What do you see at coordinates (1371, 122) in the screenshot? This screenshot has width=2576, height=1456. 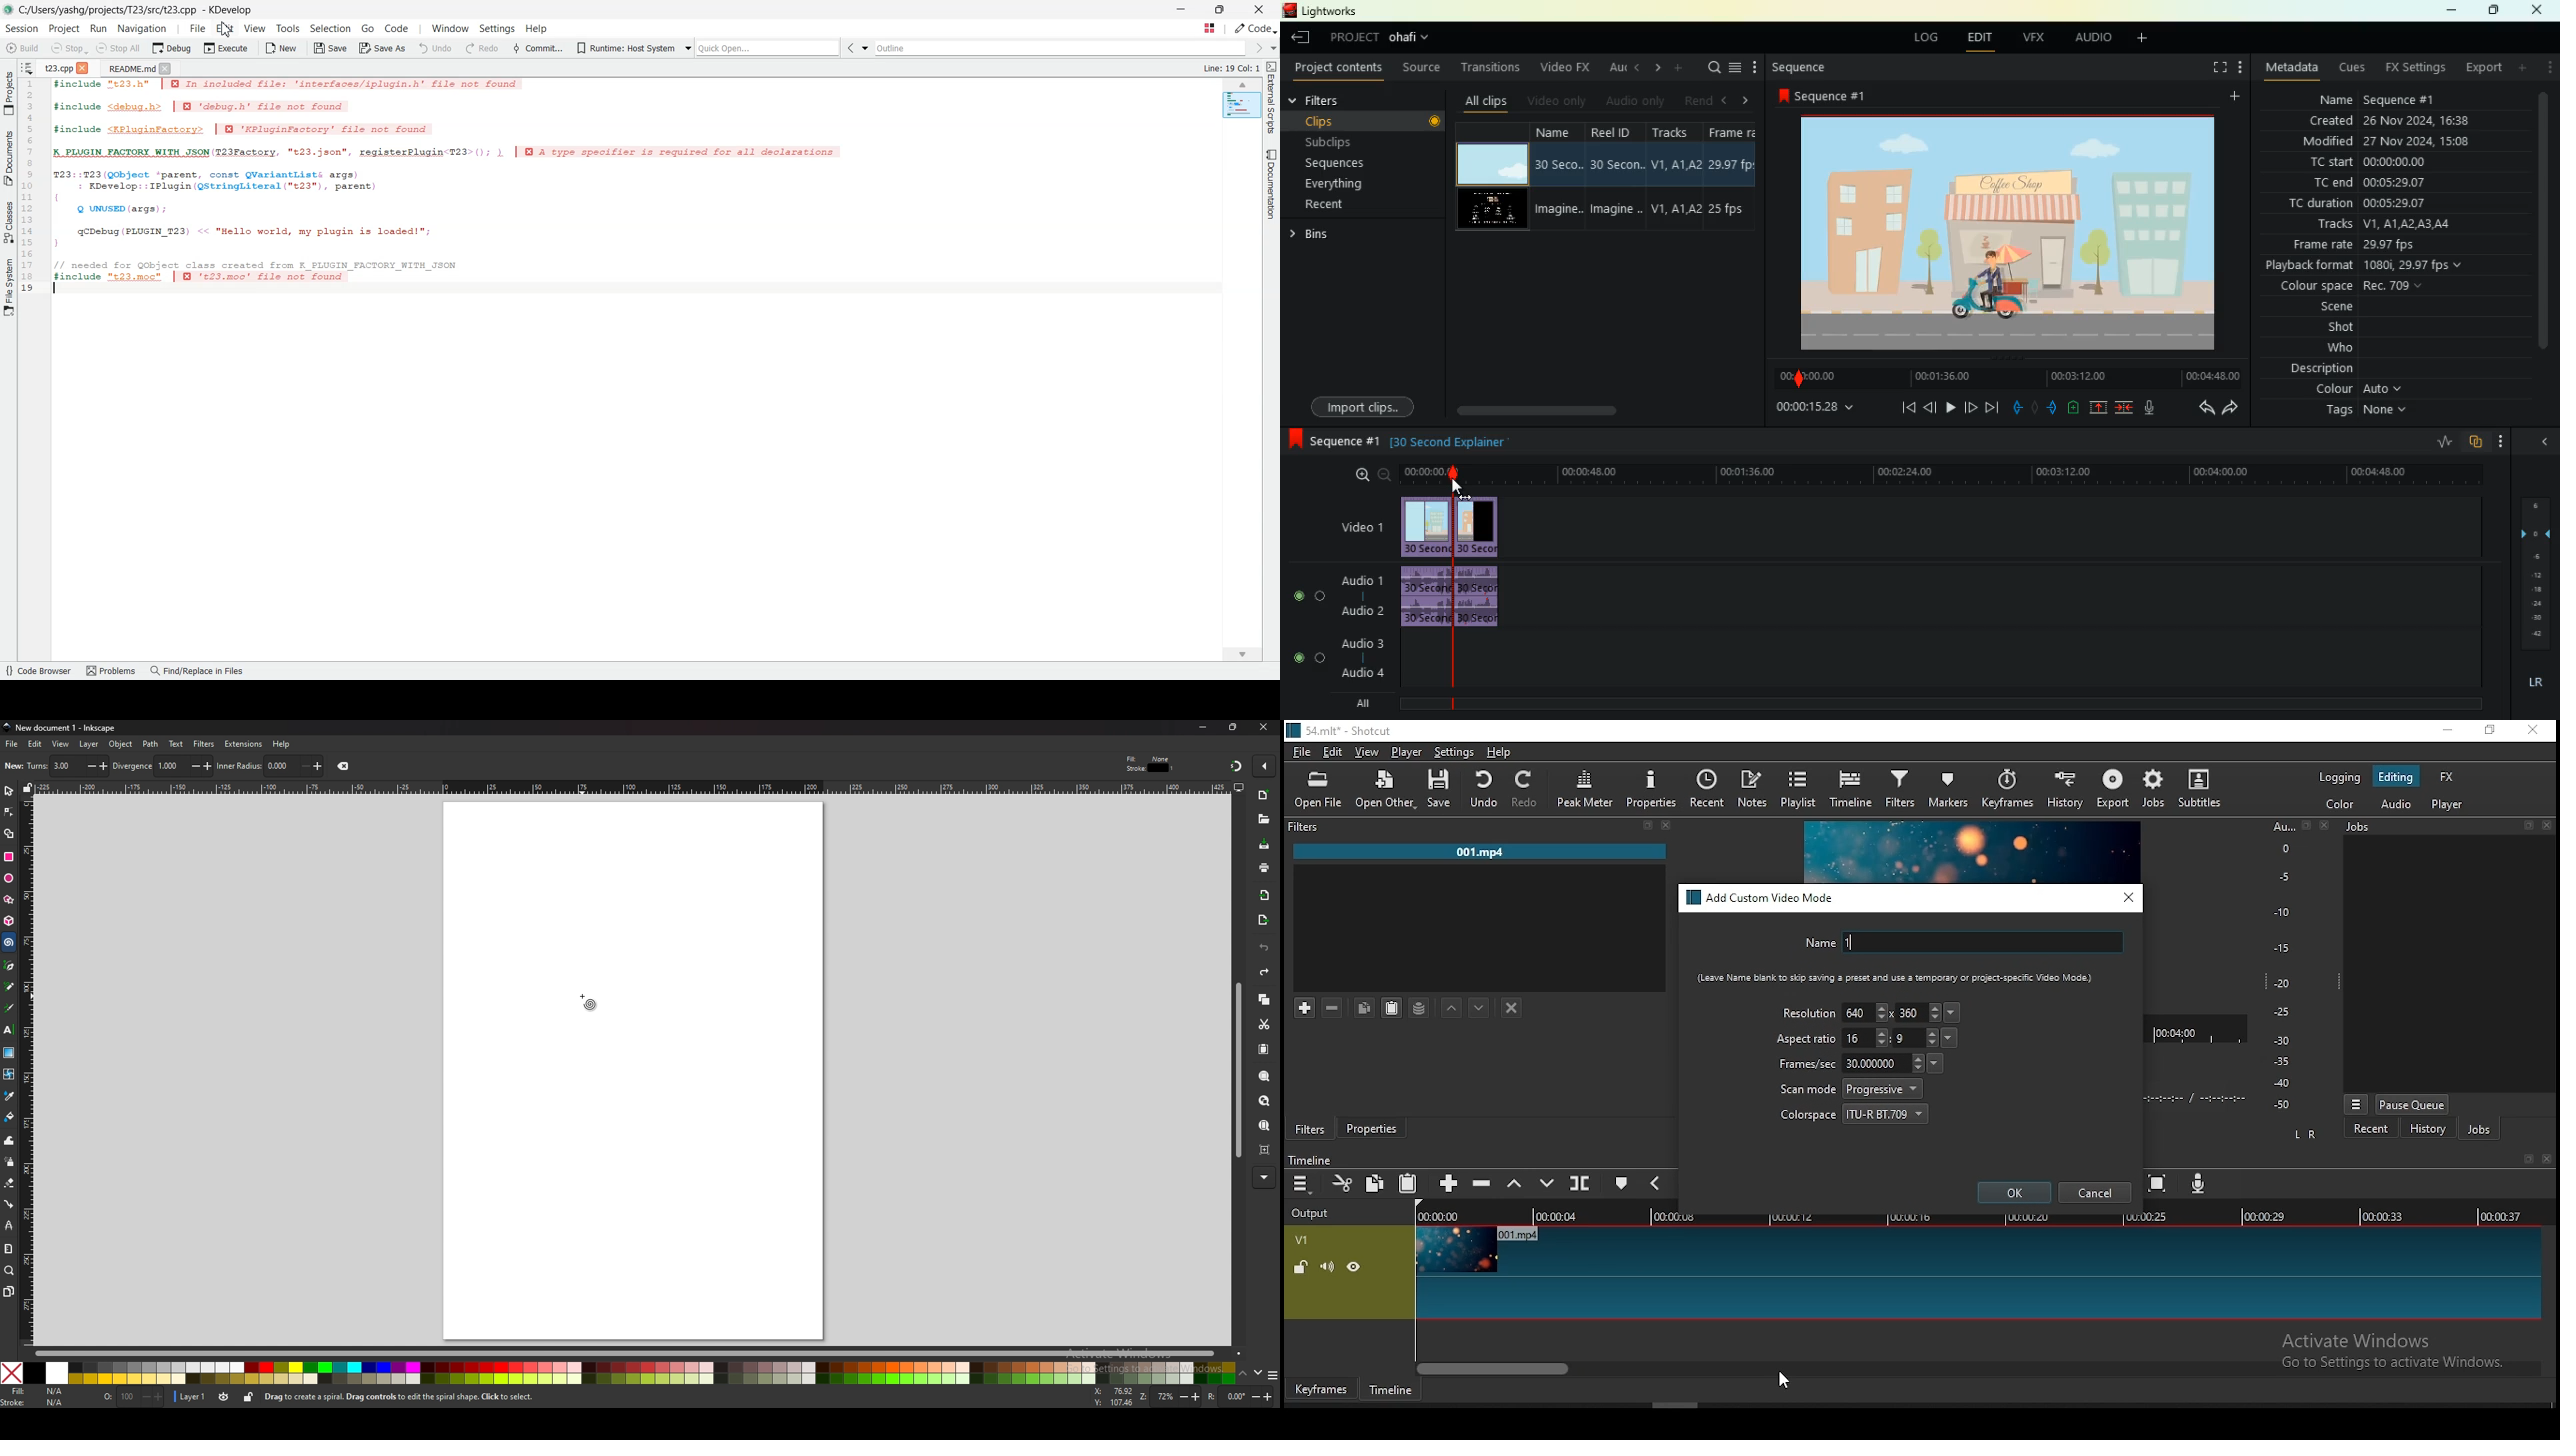 I see `clips` at bounding box center [1371, 122].